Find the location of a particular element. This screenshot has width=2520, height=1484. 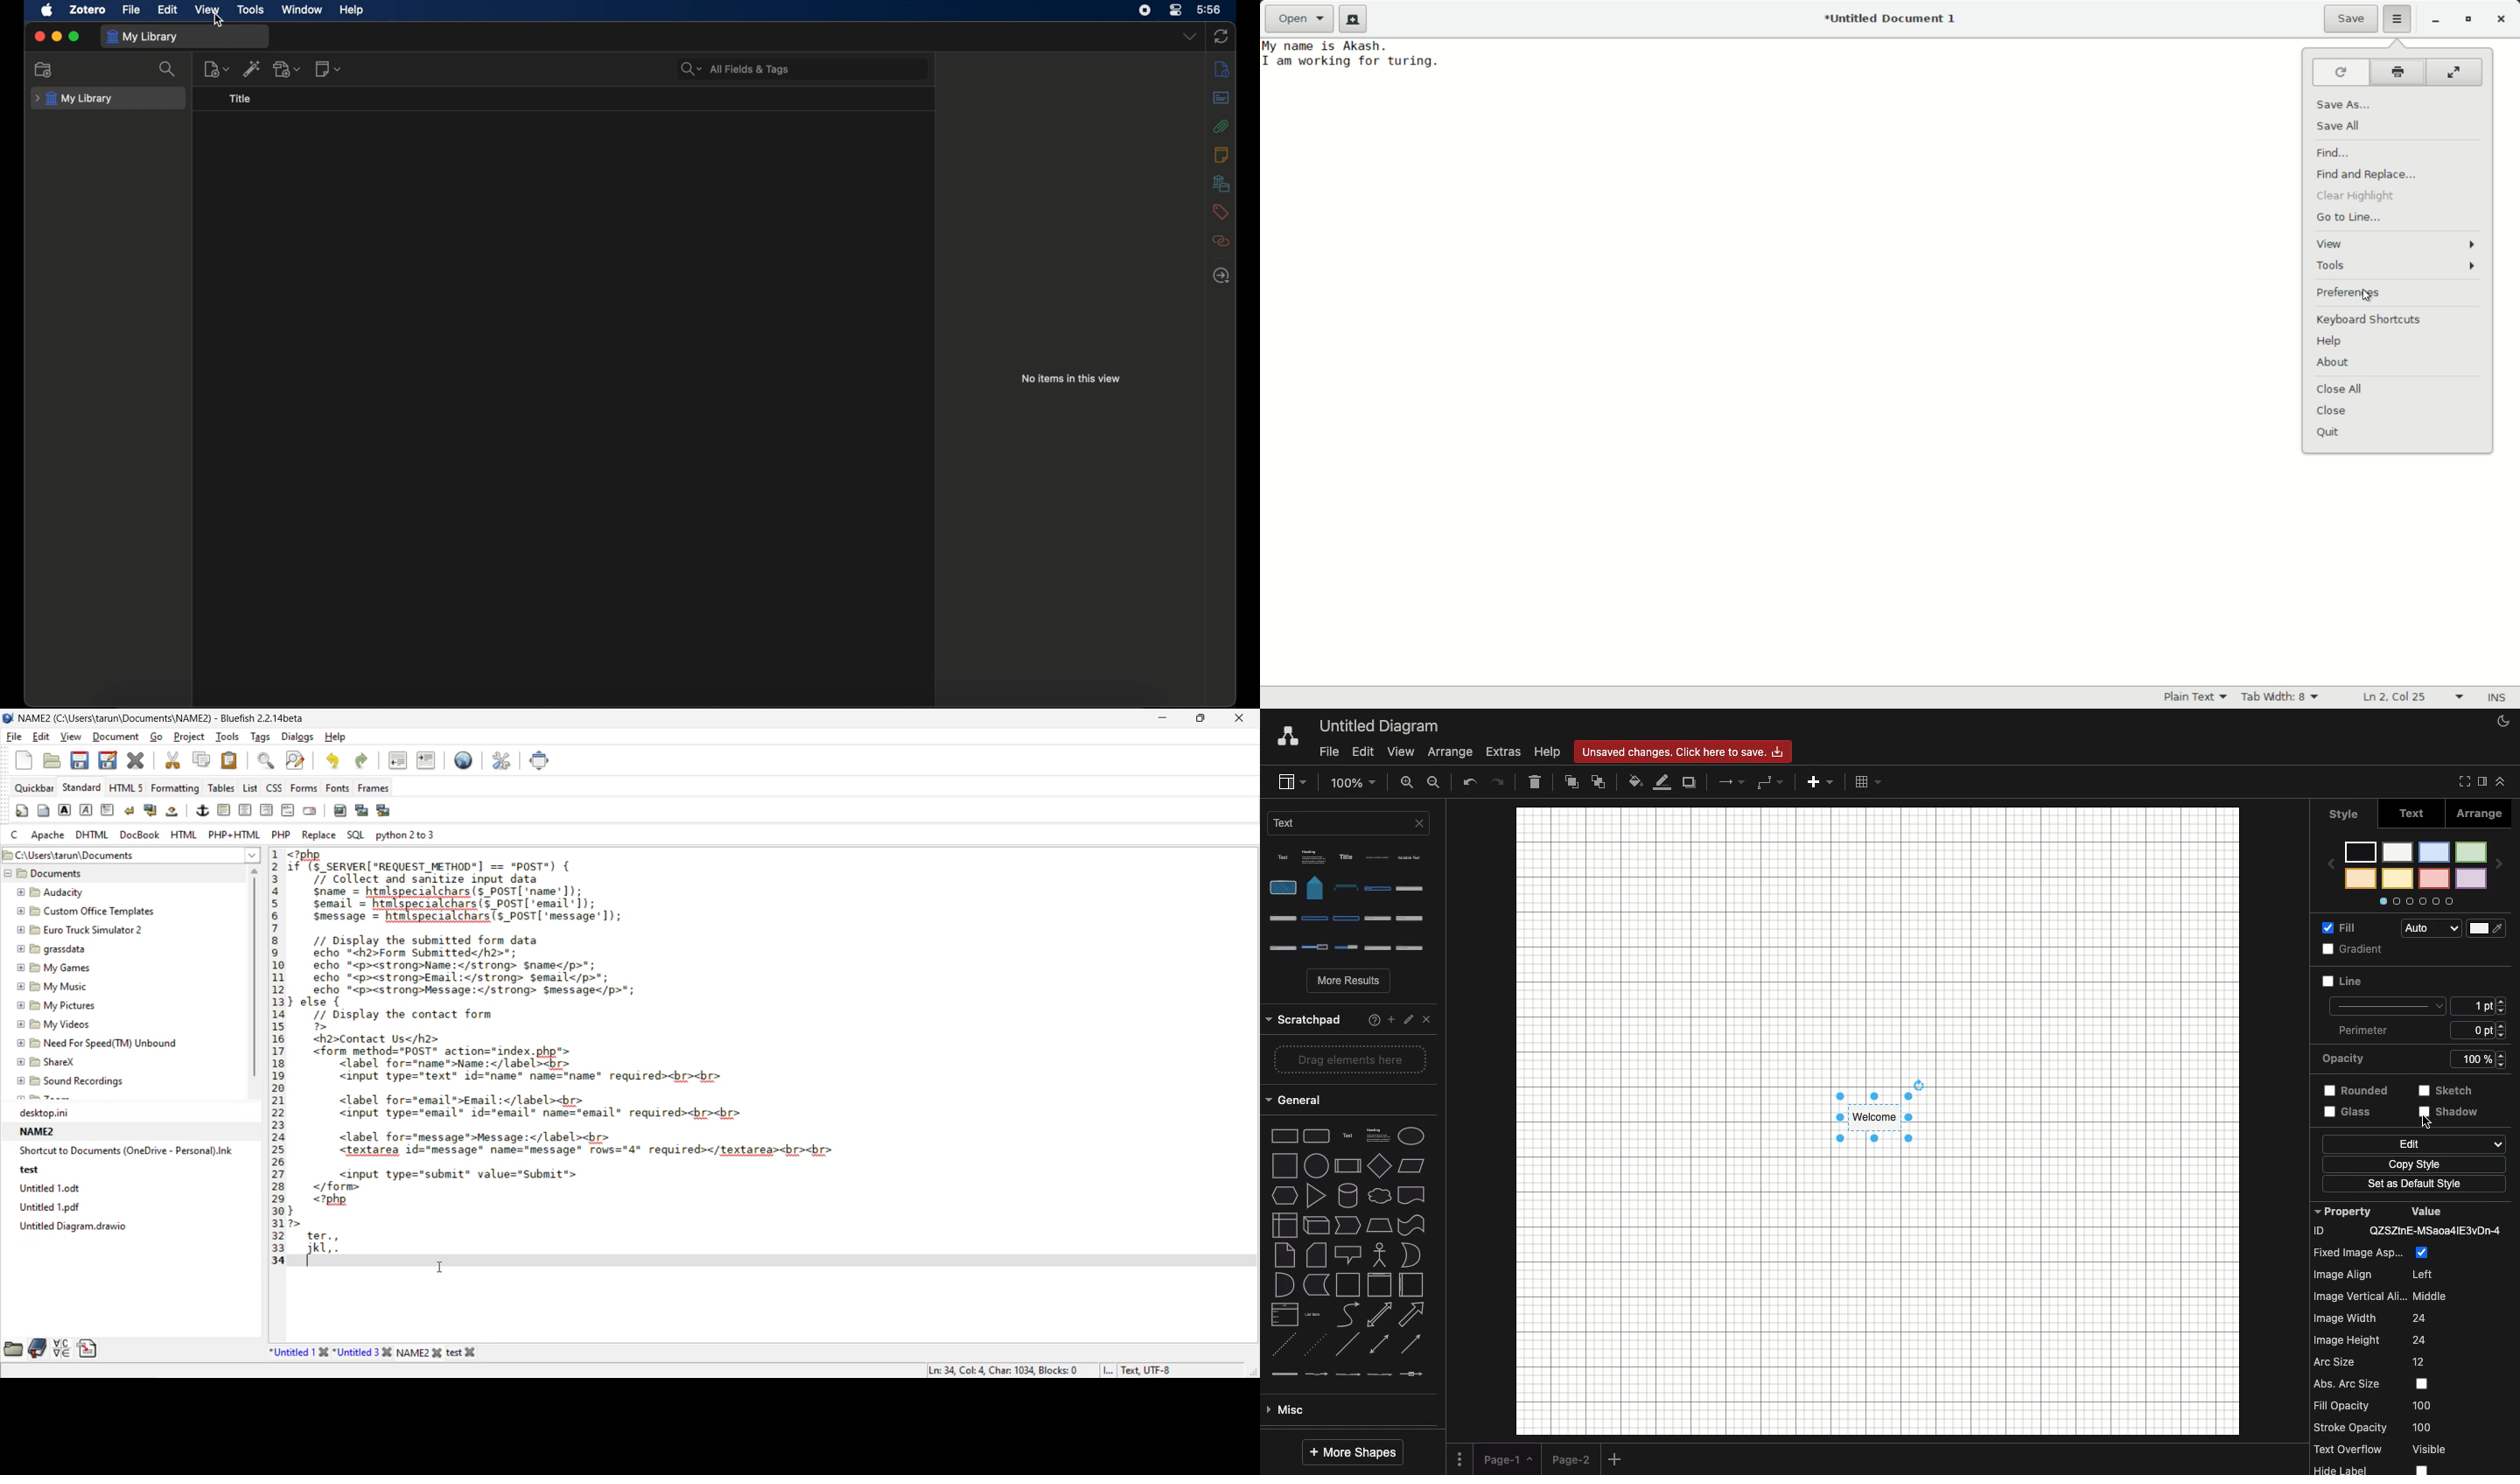

type of arrow is located at coordinates (1354, 1198).